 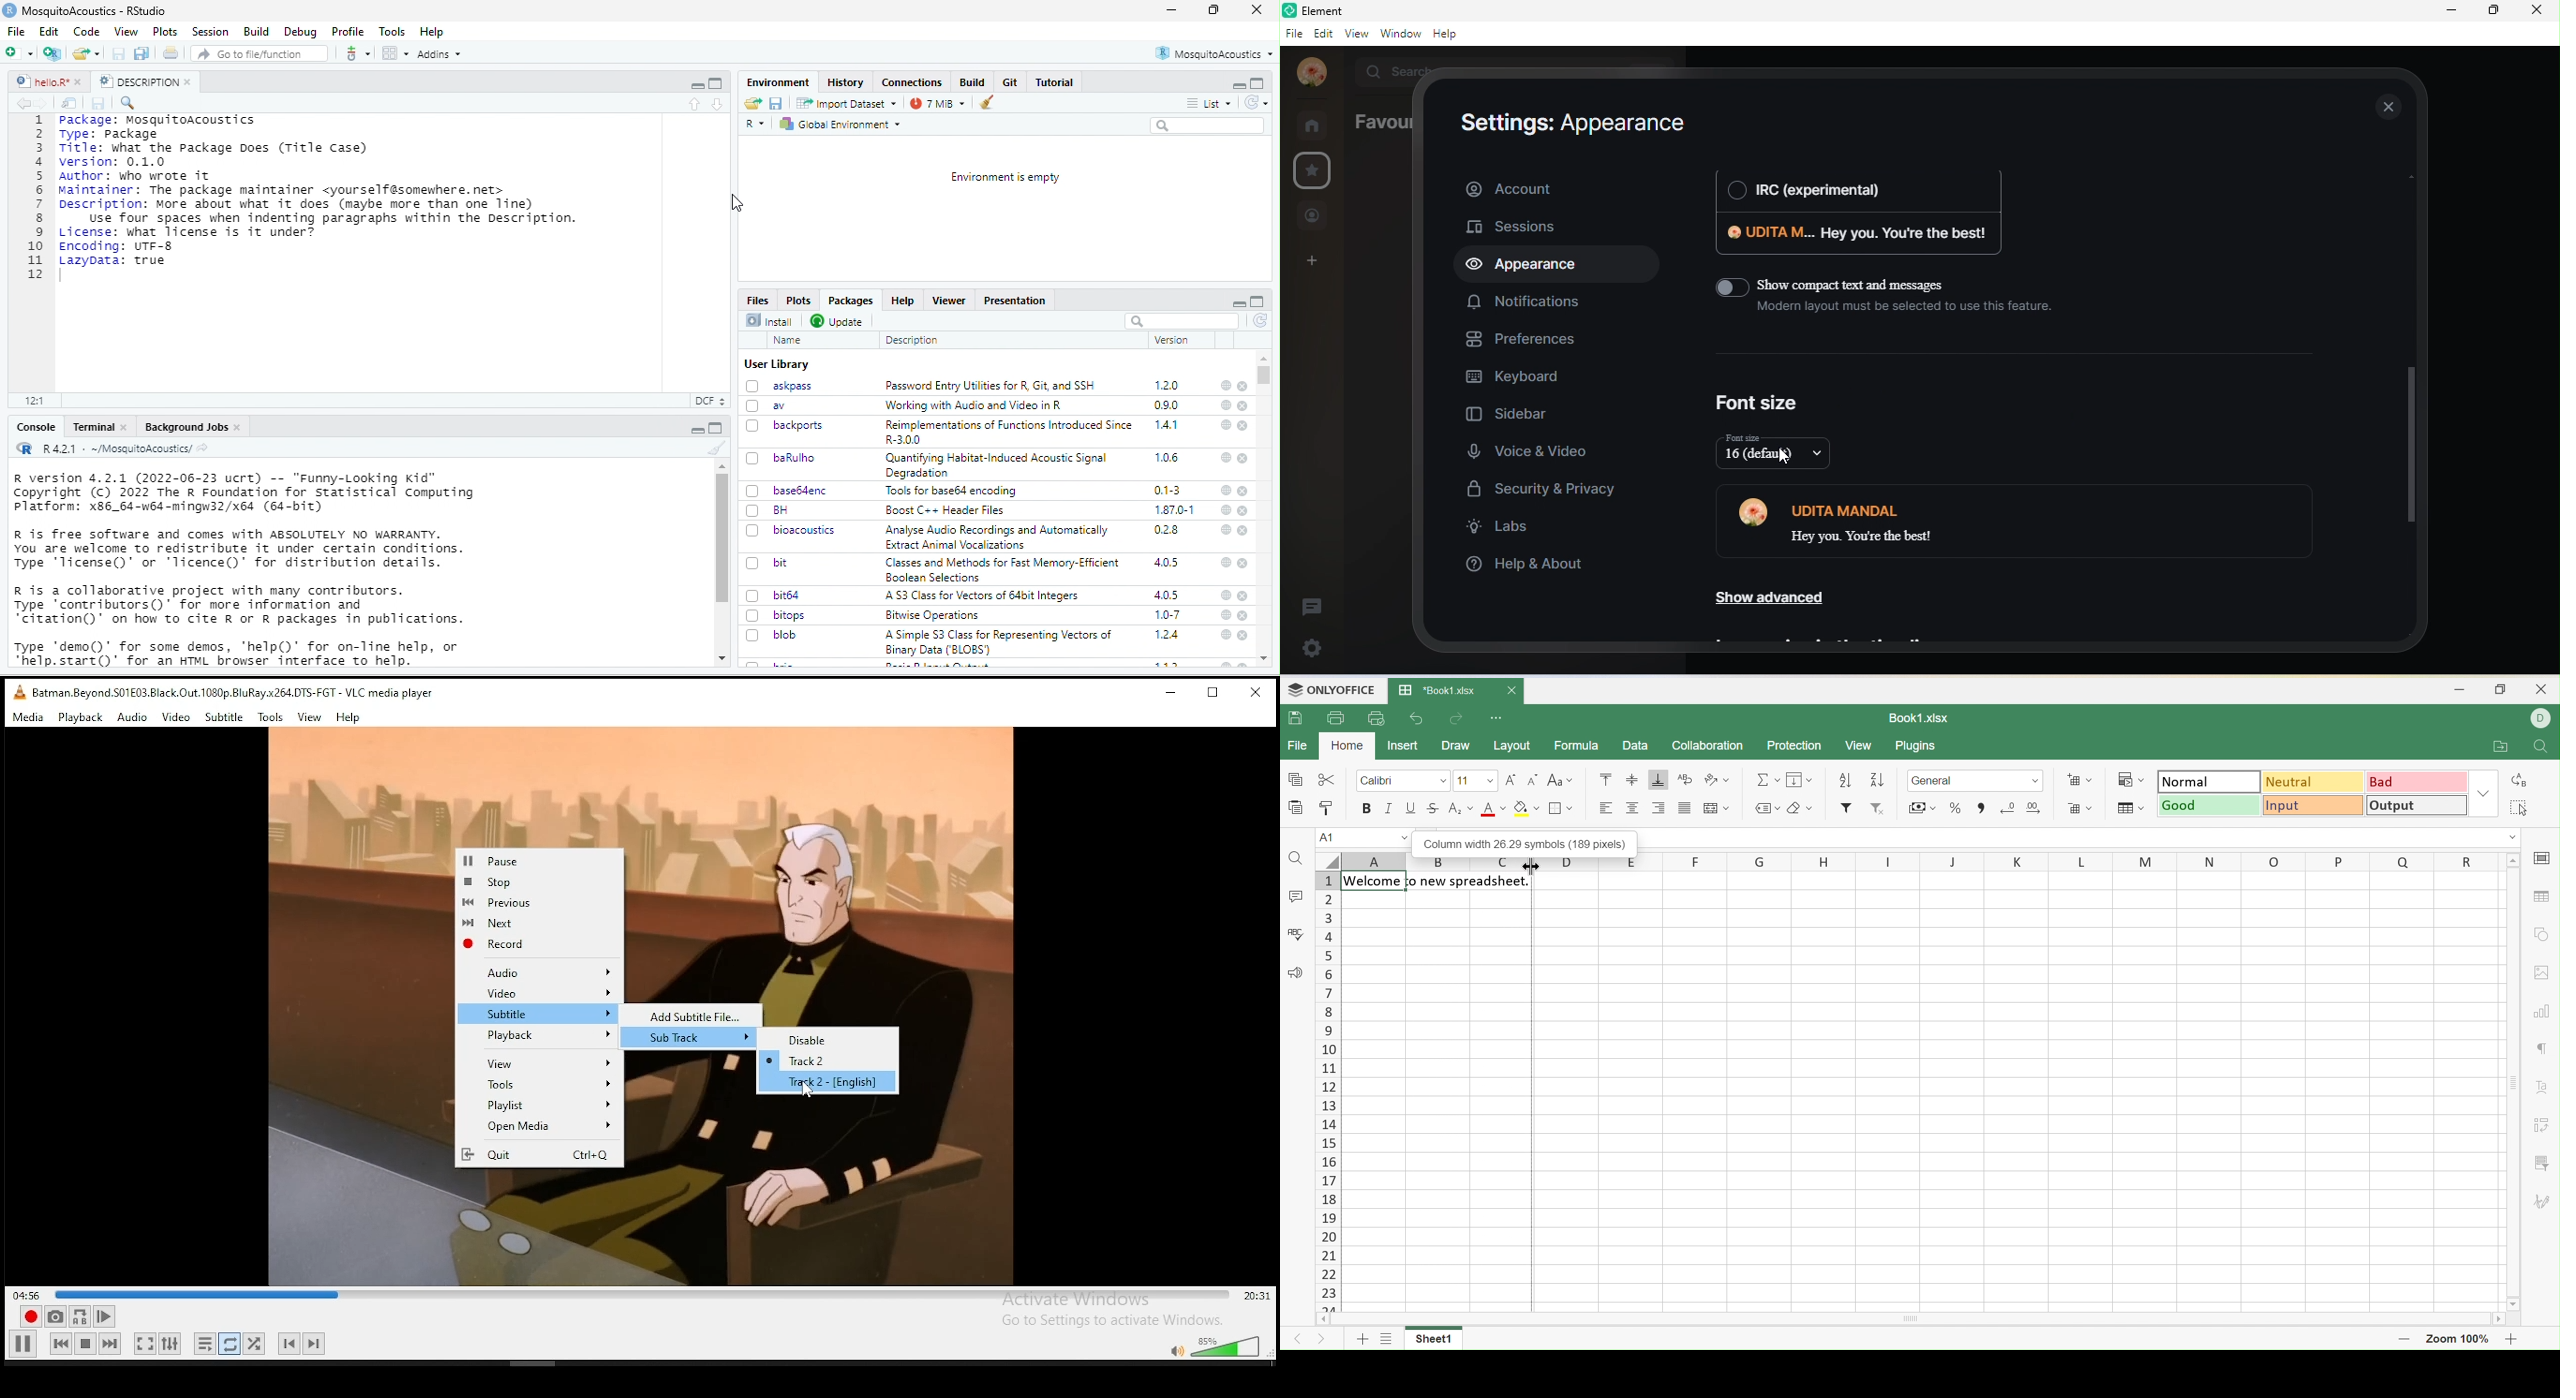 I want to click on 7 MiB, so click(x=937, y=103).